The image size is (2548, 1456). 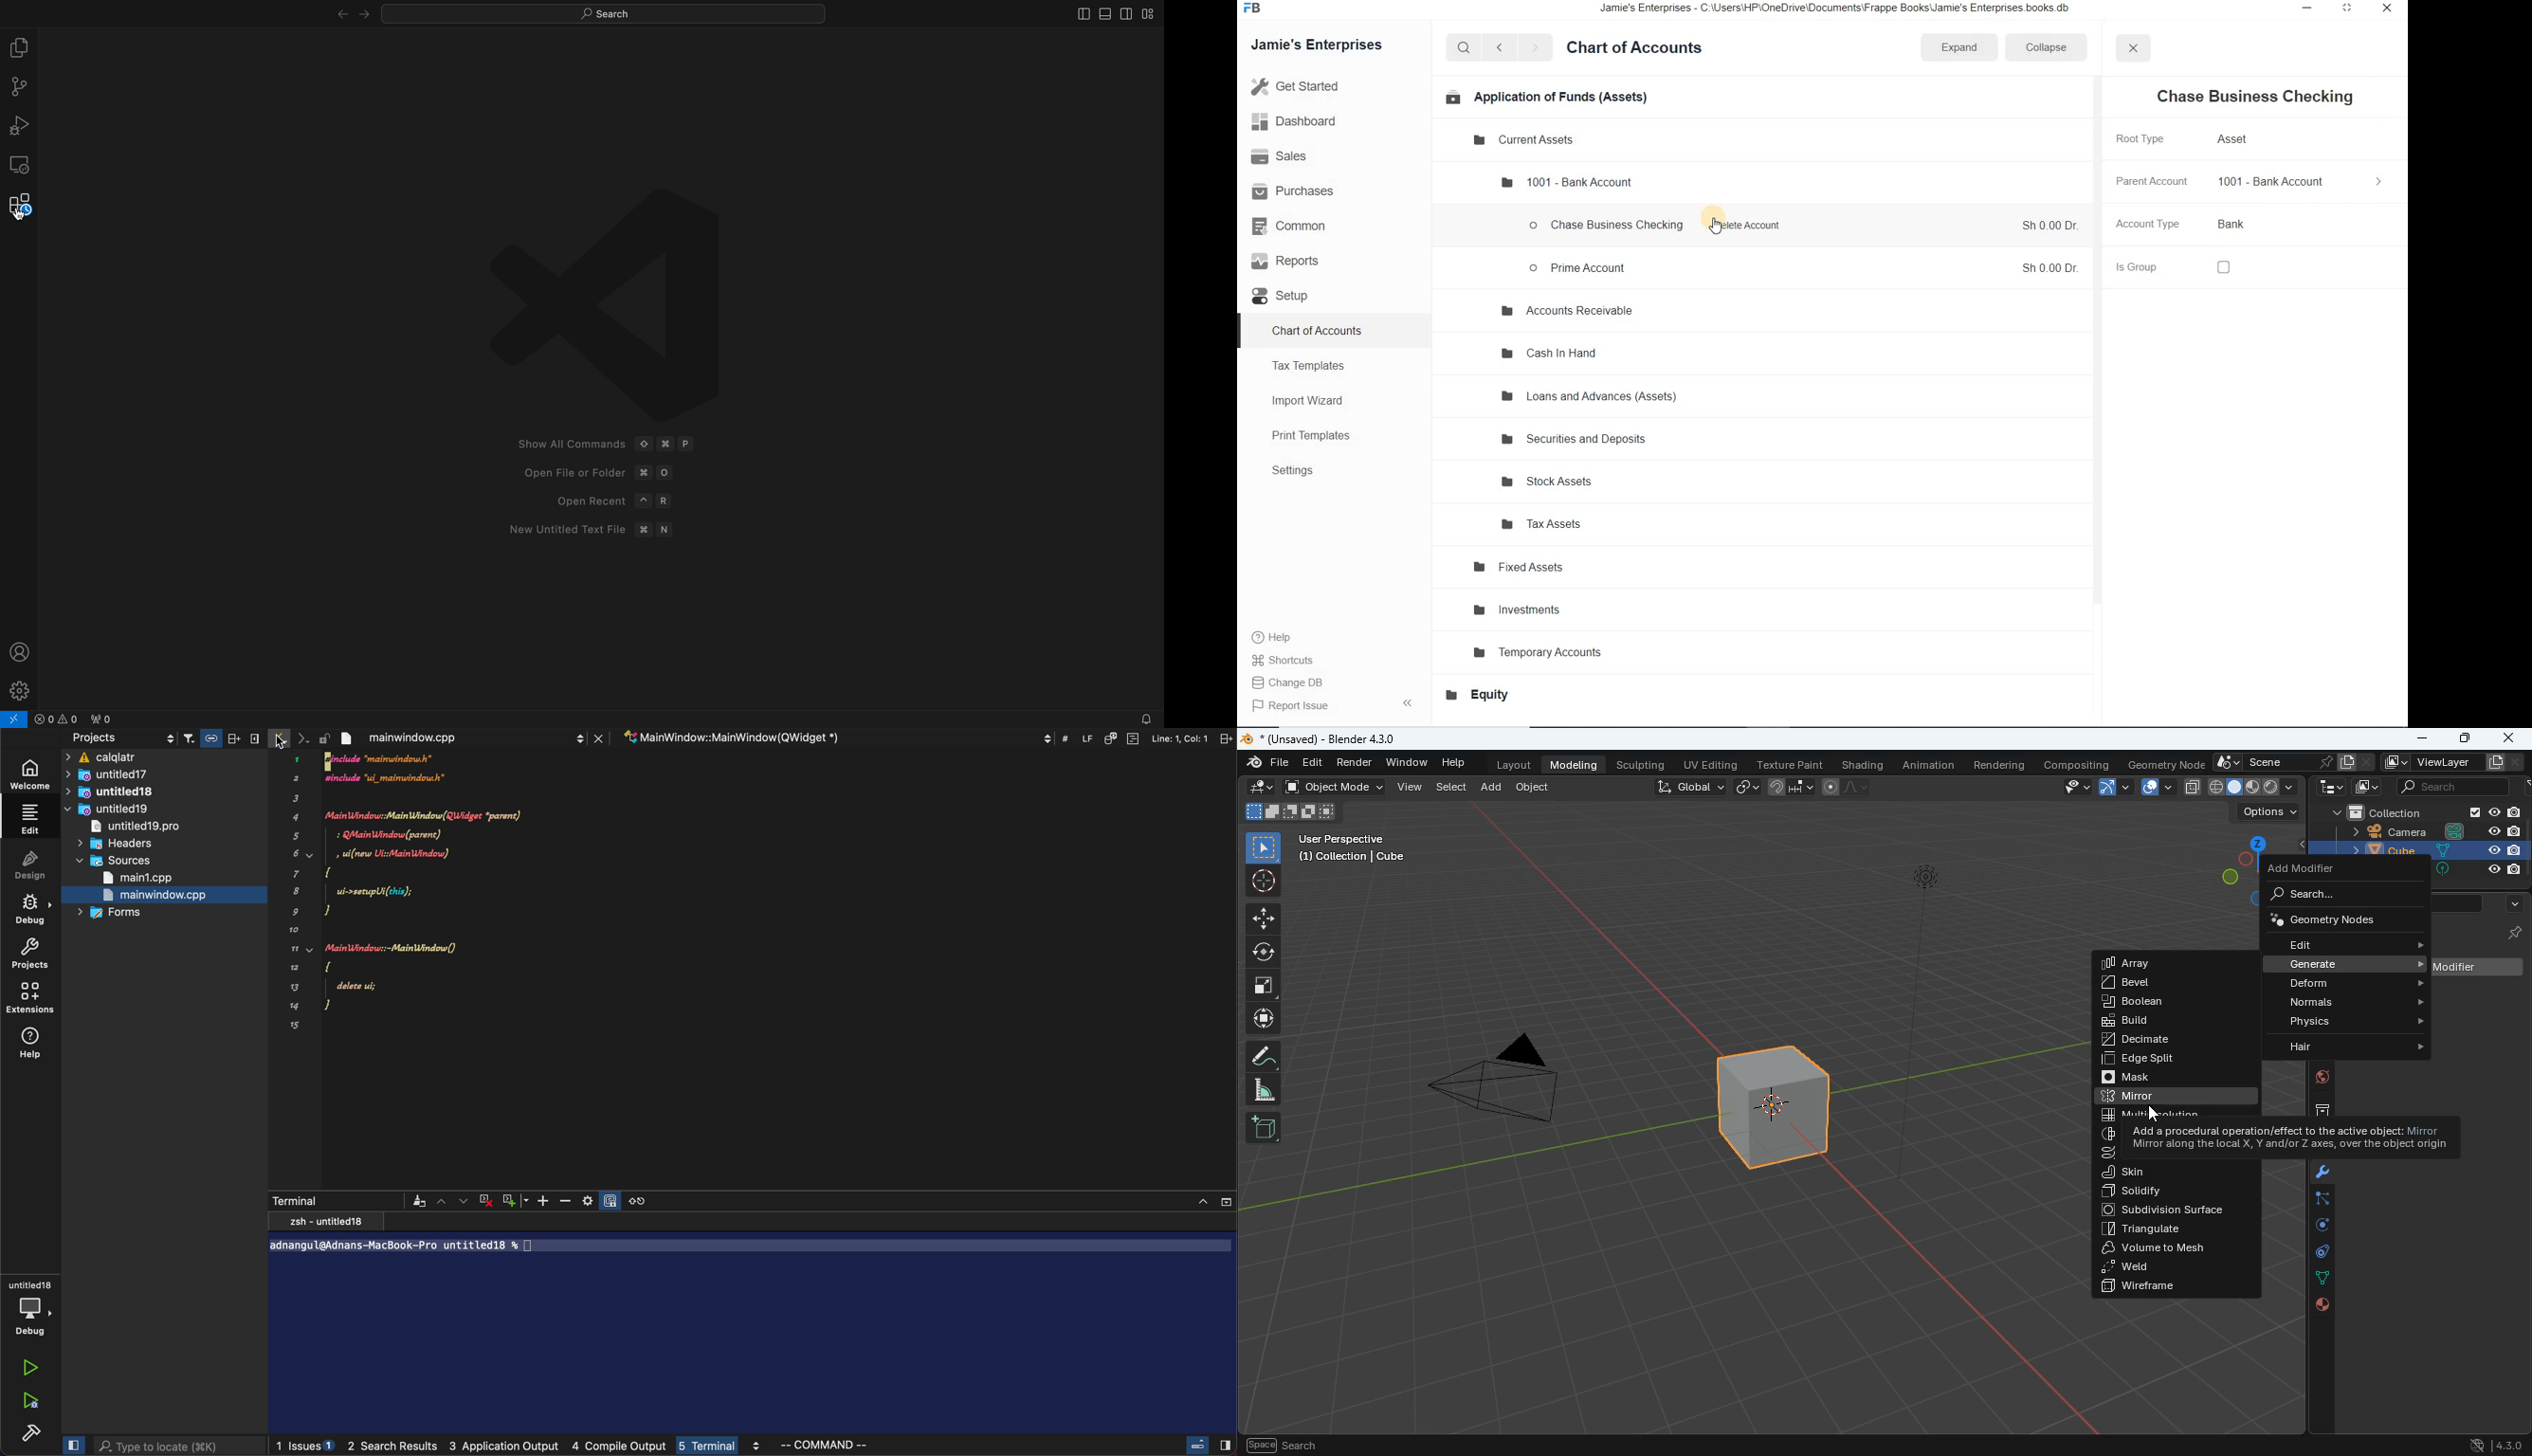 I want to click on forward, so click(x=1536, y=47).